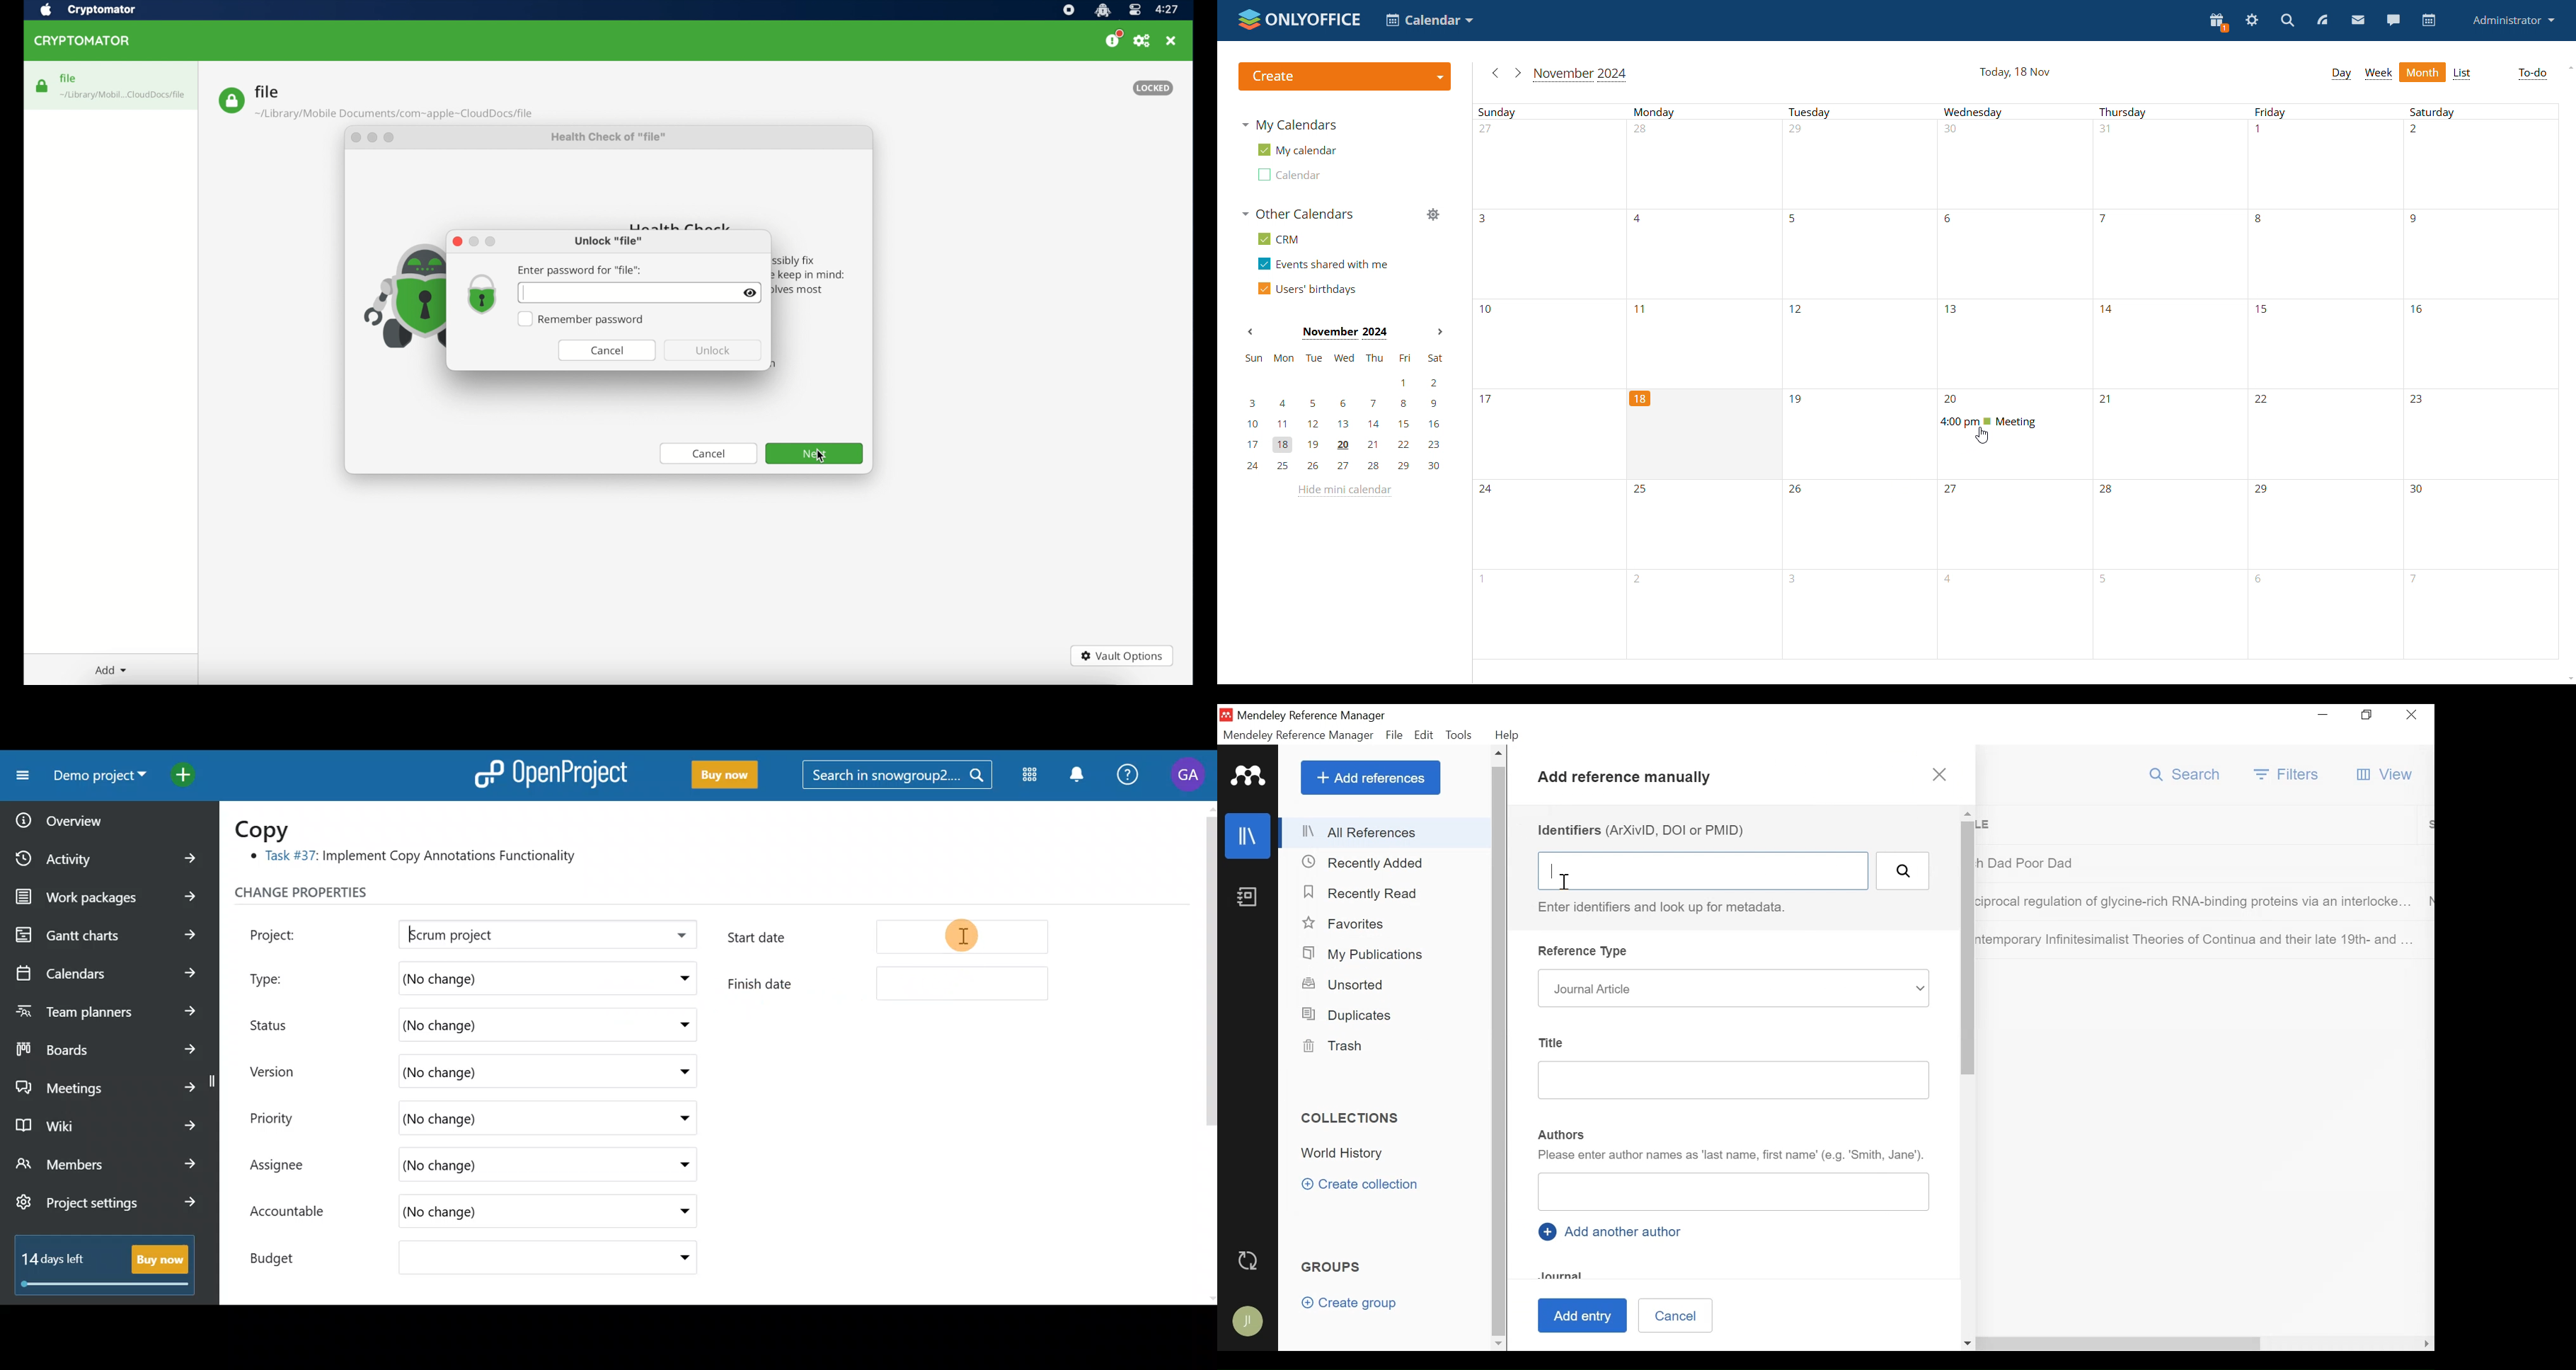  Describe the element at coordinates (1247, 1260) in the screenshot. I see `Sync` at that location.